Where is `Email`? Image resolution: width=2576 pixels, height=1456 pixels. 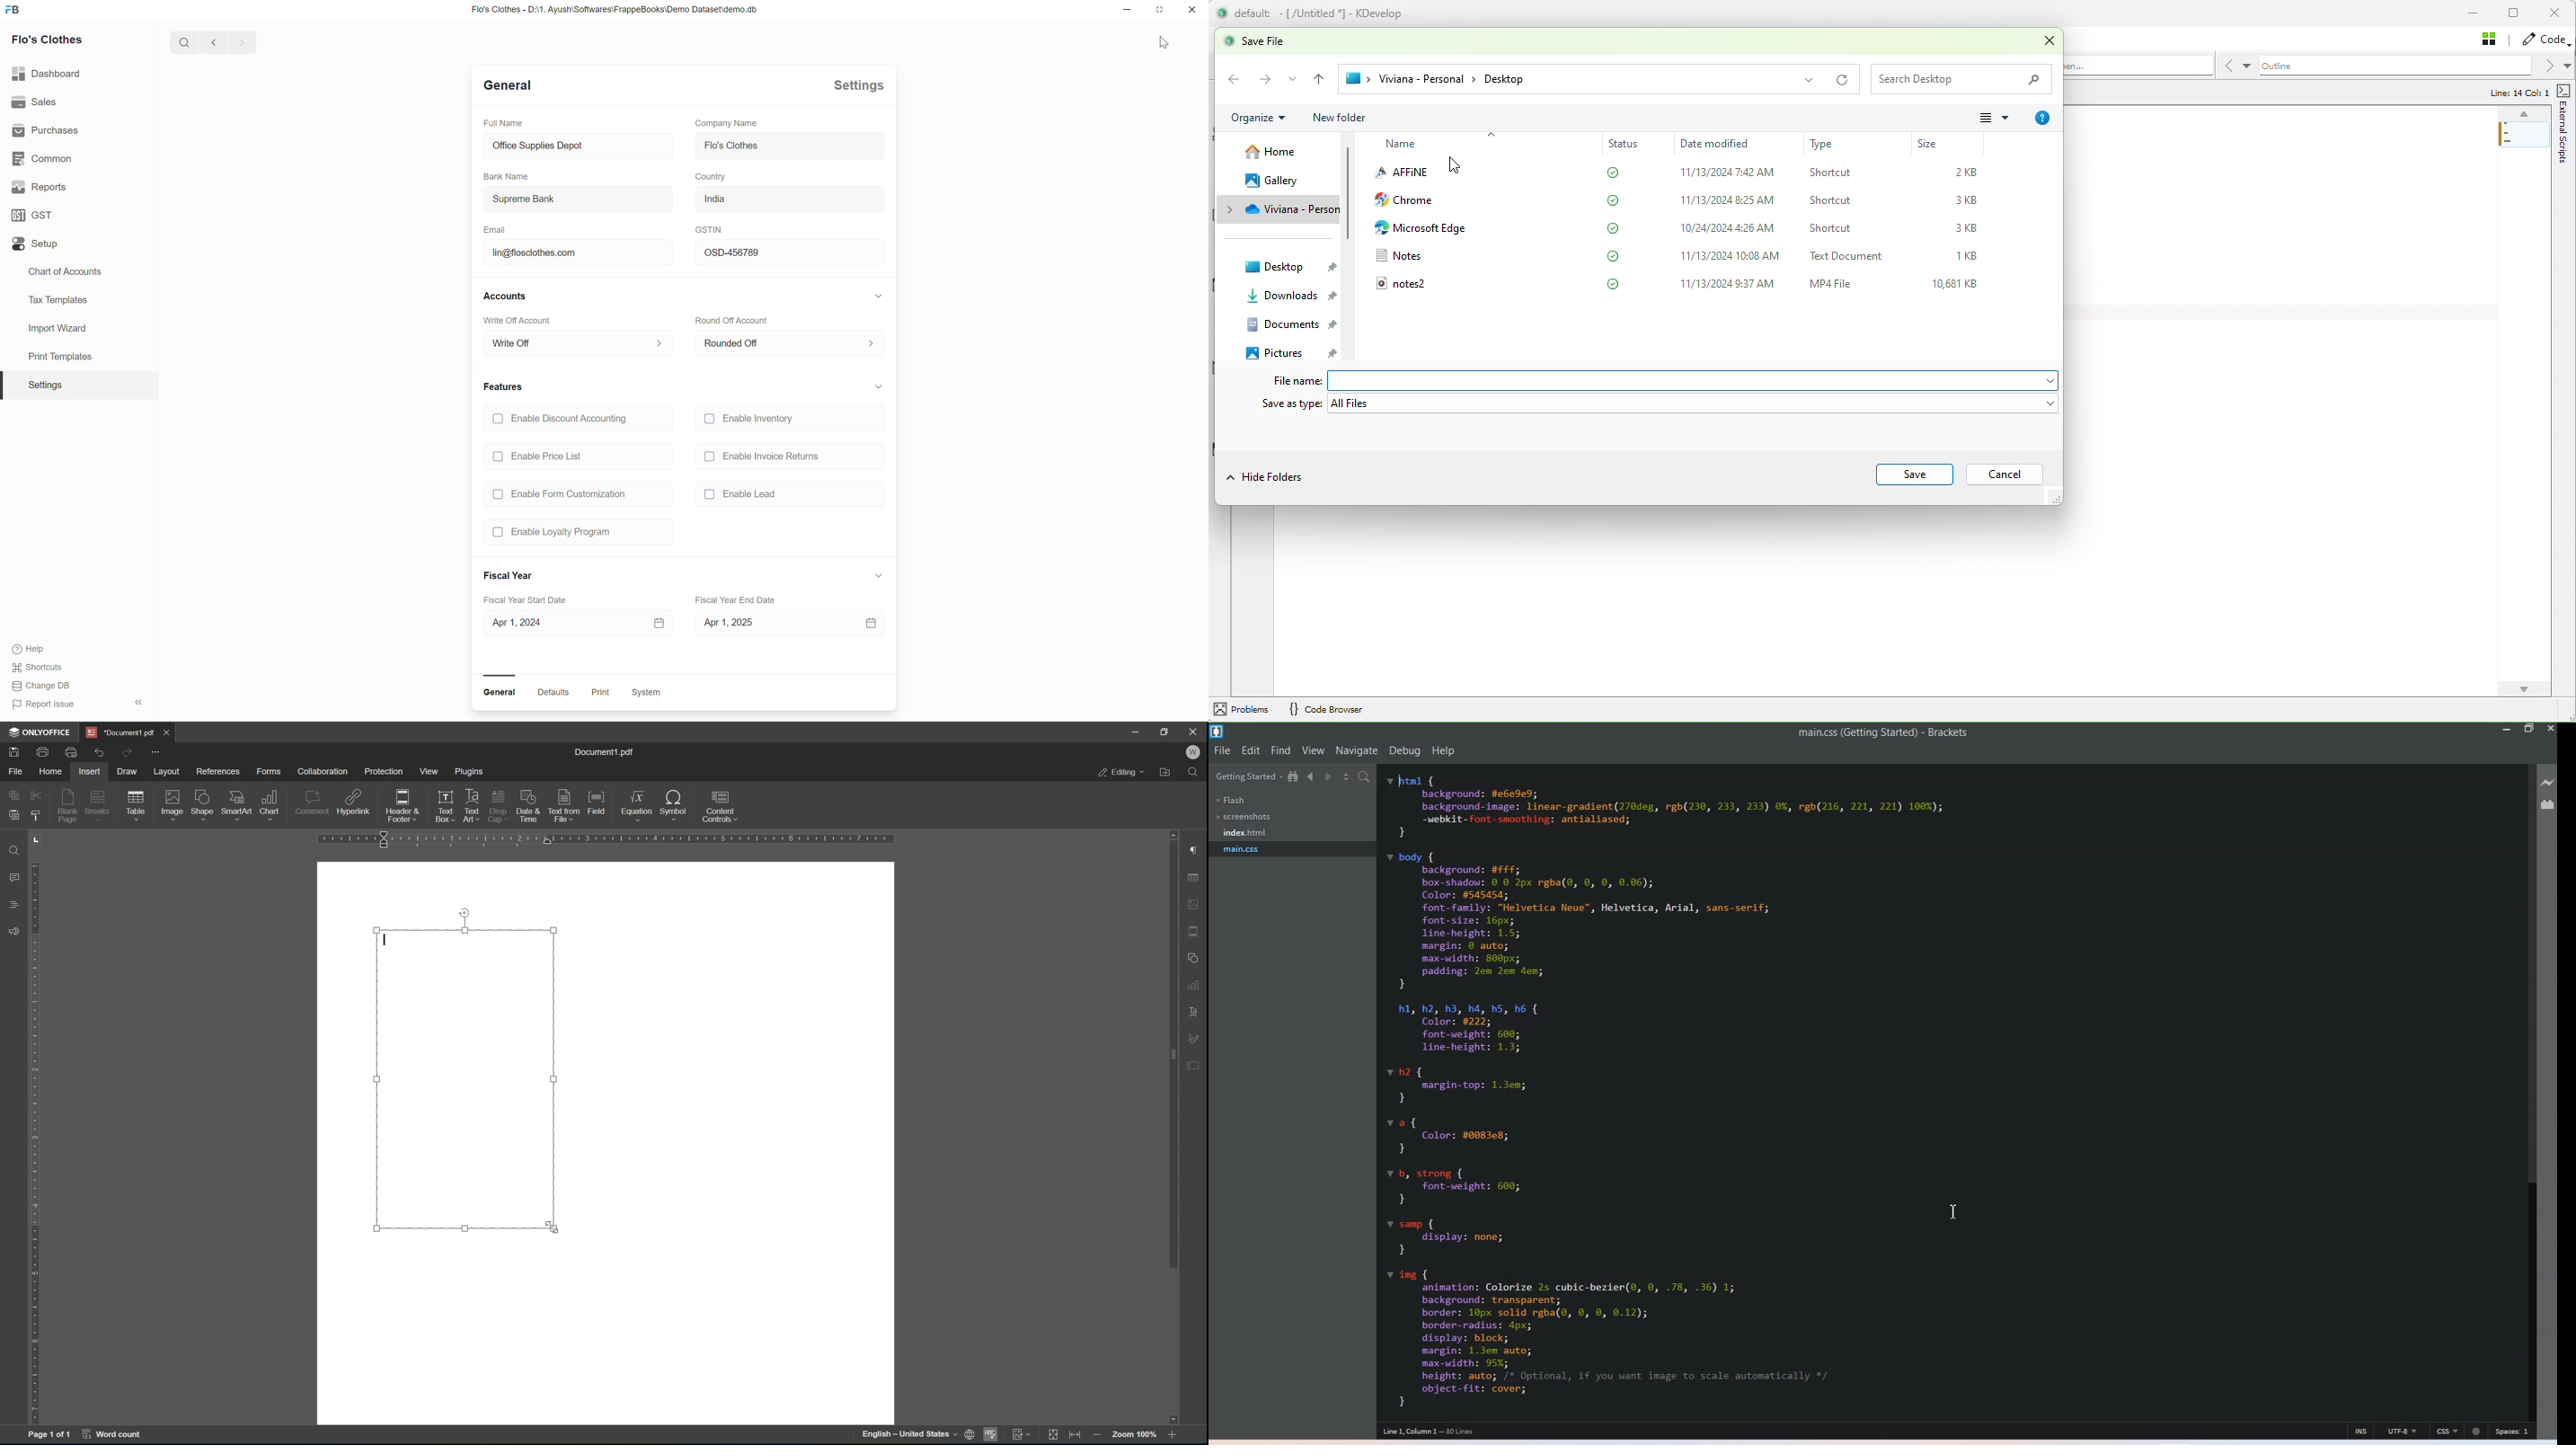
Email is located at coordinates (496, 229).